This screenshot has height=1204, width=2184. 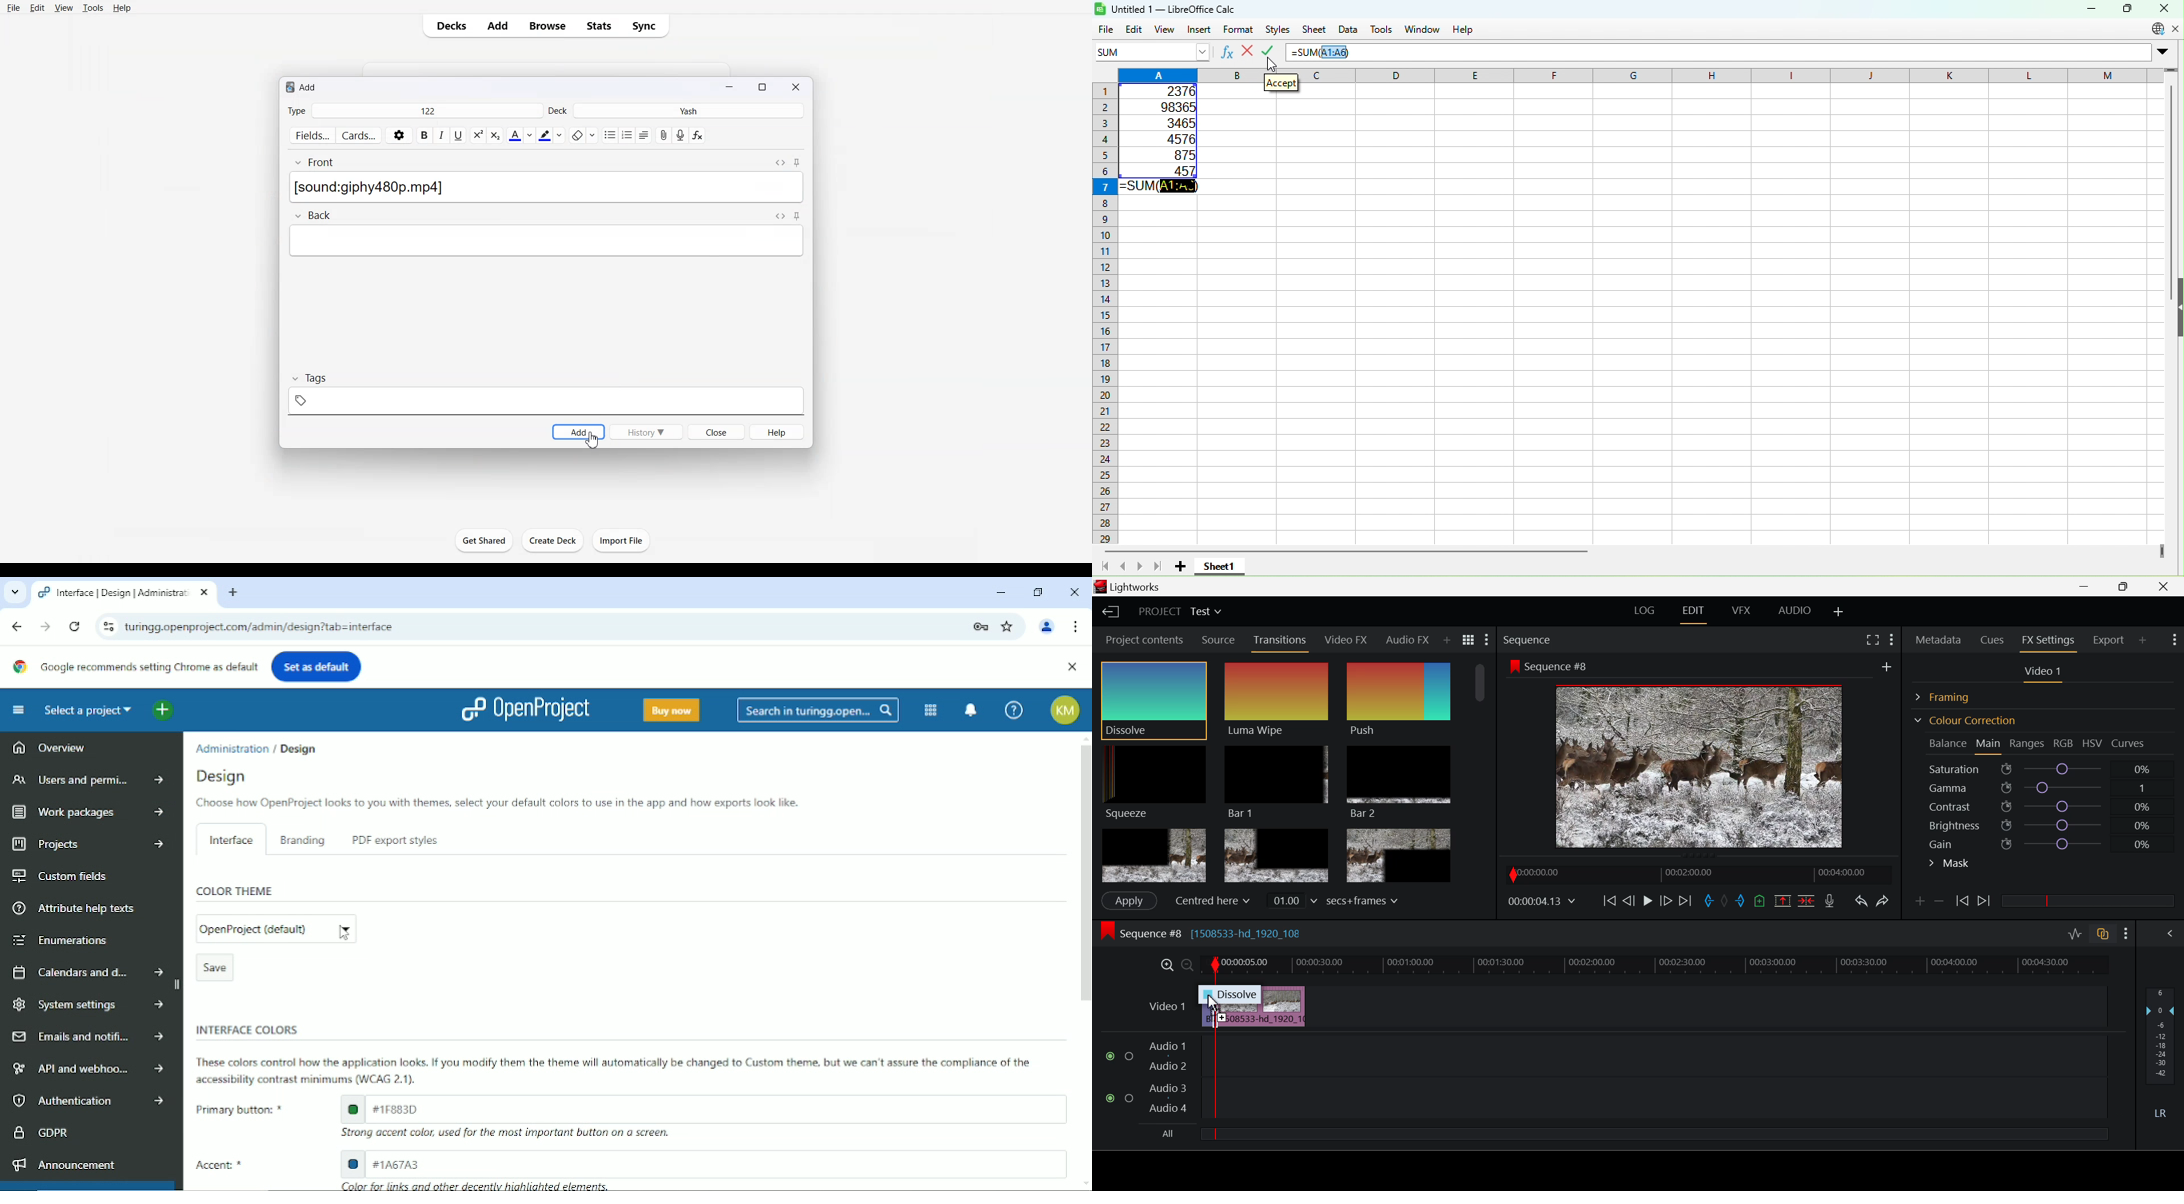 What do you see at coordinates (1695, 613) in the screenshot?
I see `EDIT Layout` at bounding box center [1695, 613].